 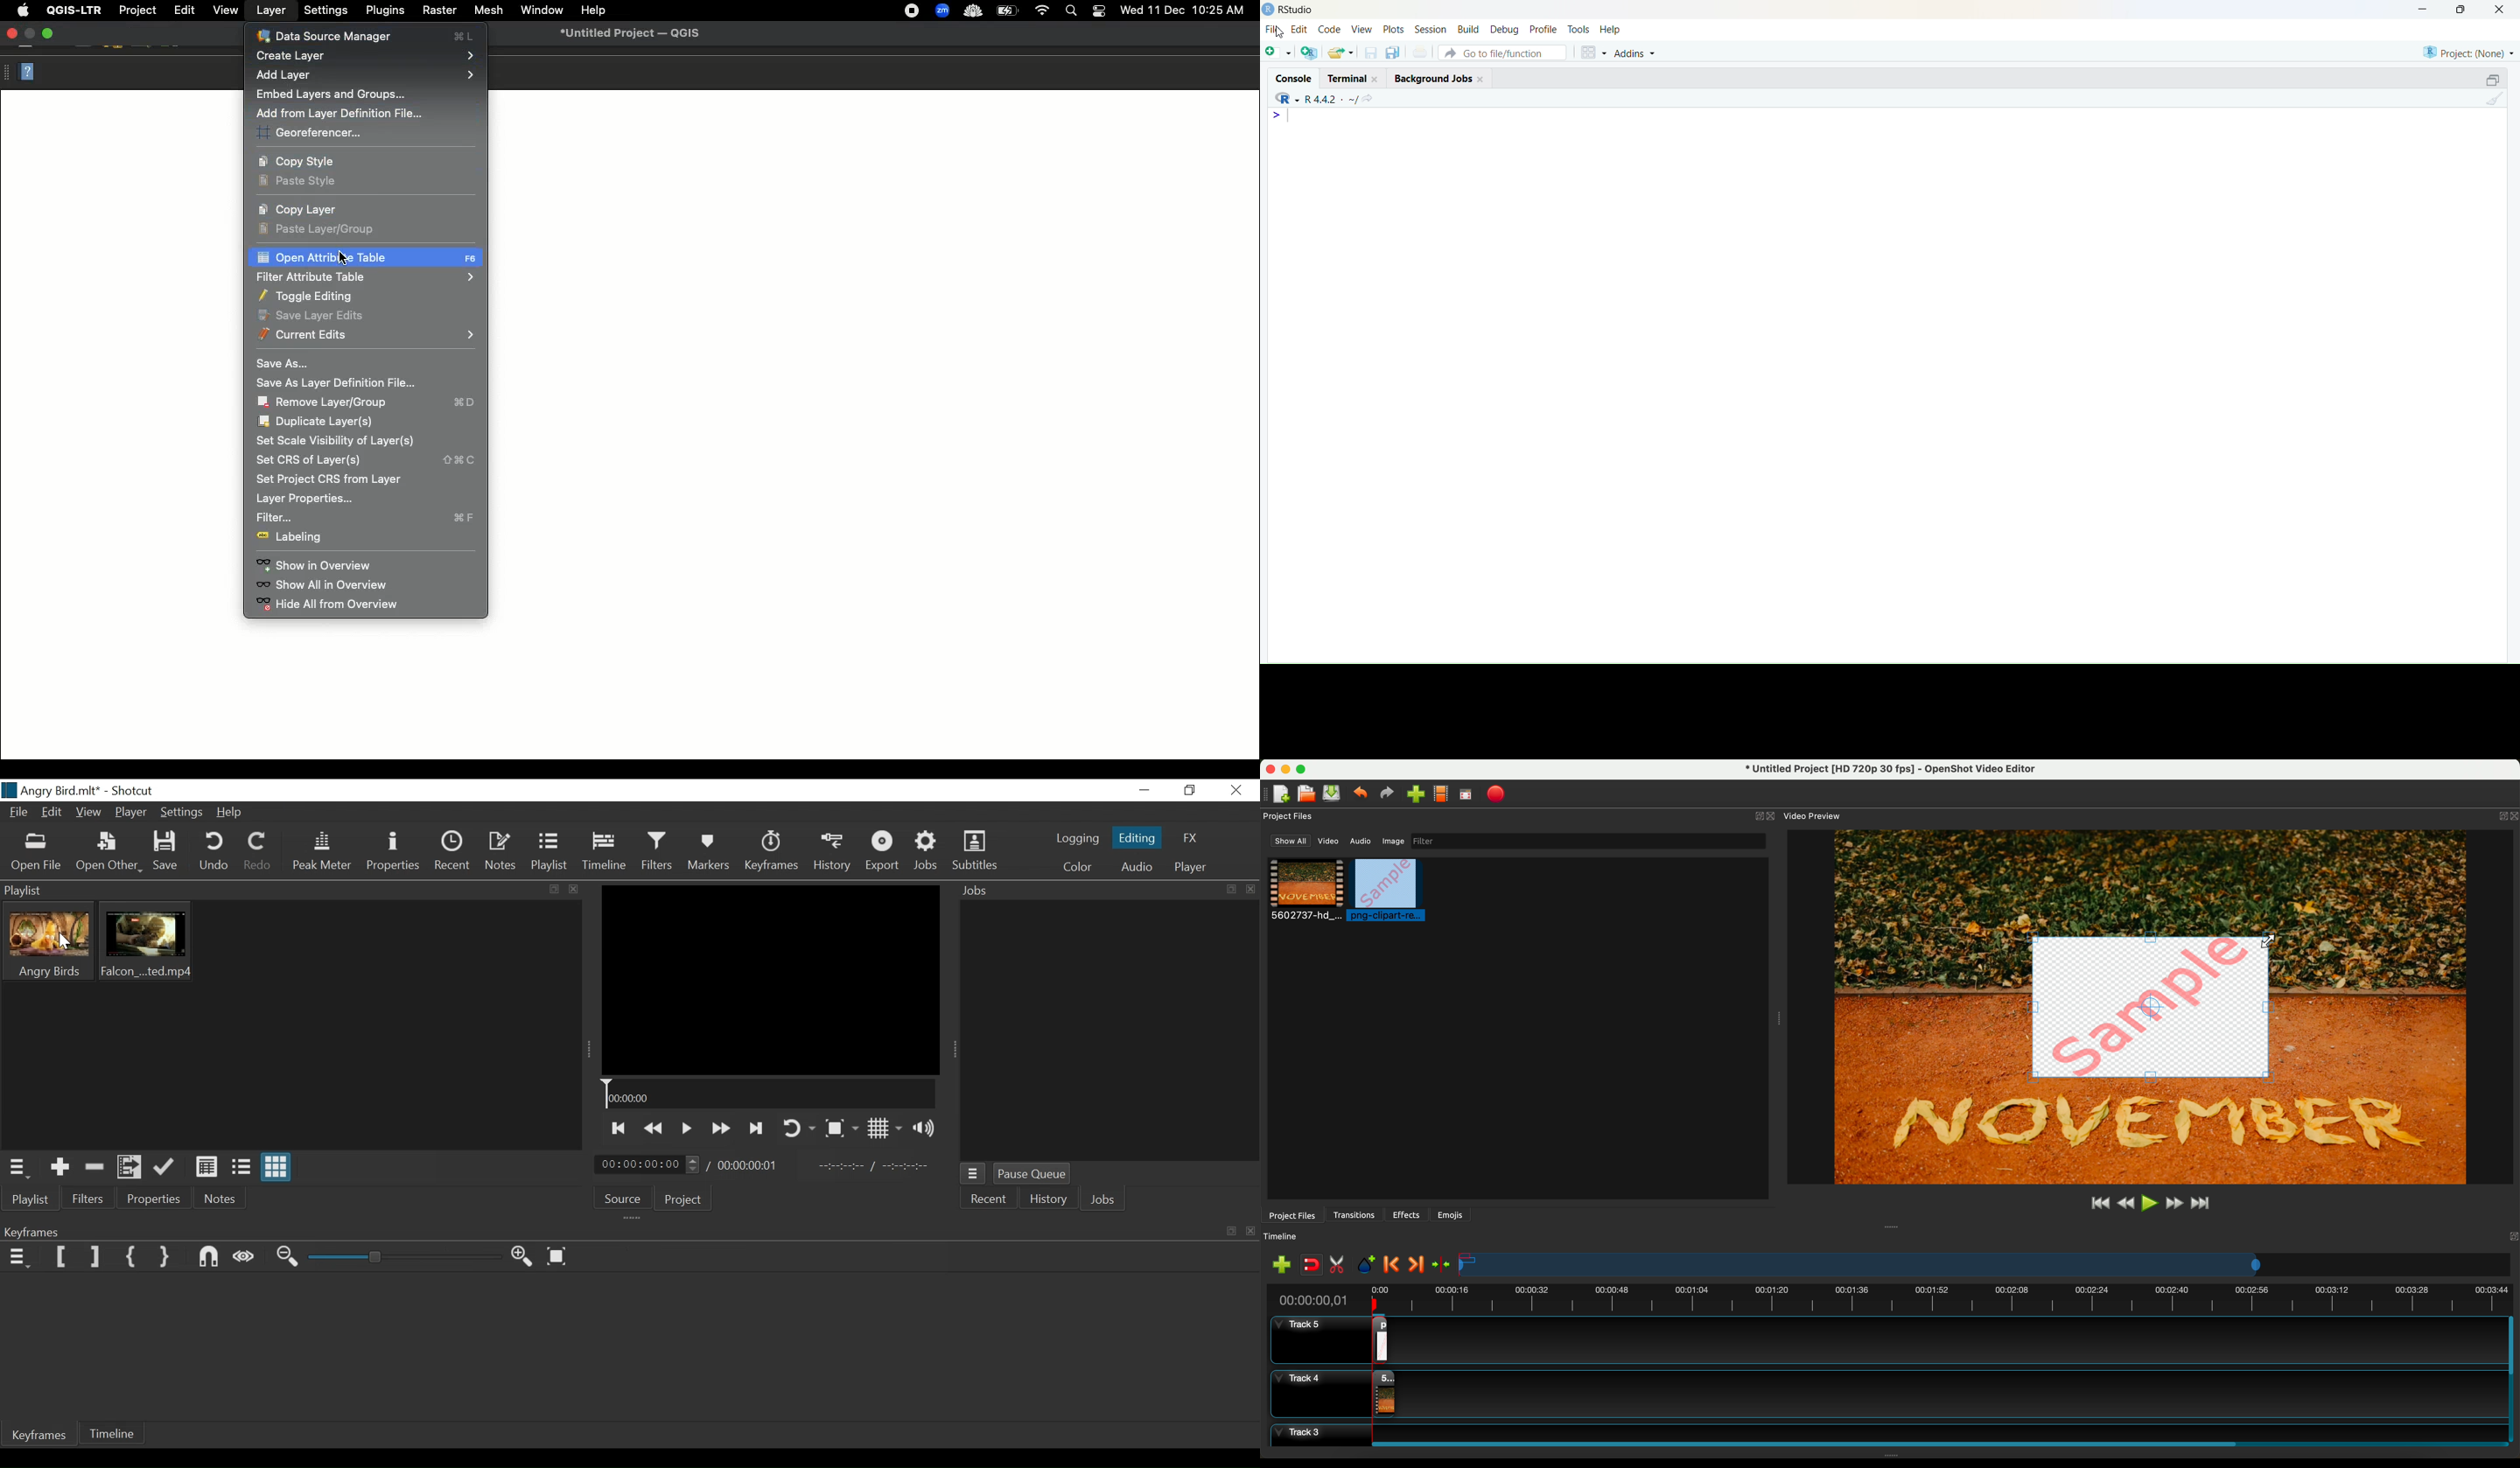 What do you see at coordinates (1279, 117) in the screenshot?
I see `Prompt cursor` at bounding box center [1279, 117].